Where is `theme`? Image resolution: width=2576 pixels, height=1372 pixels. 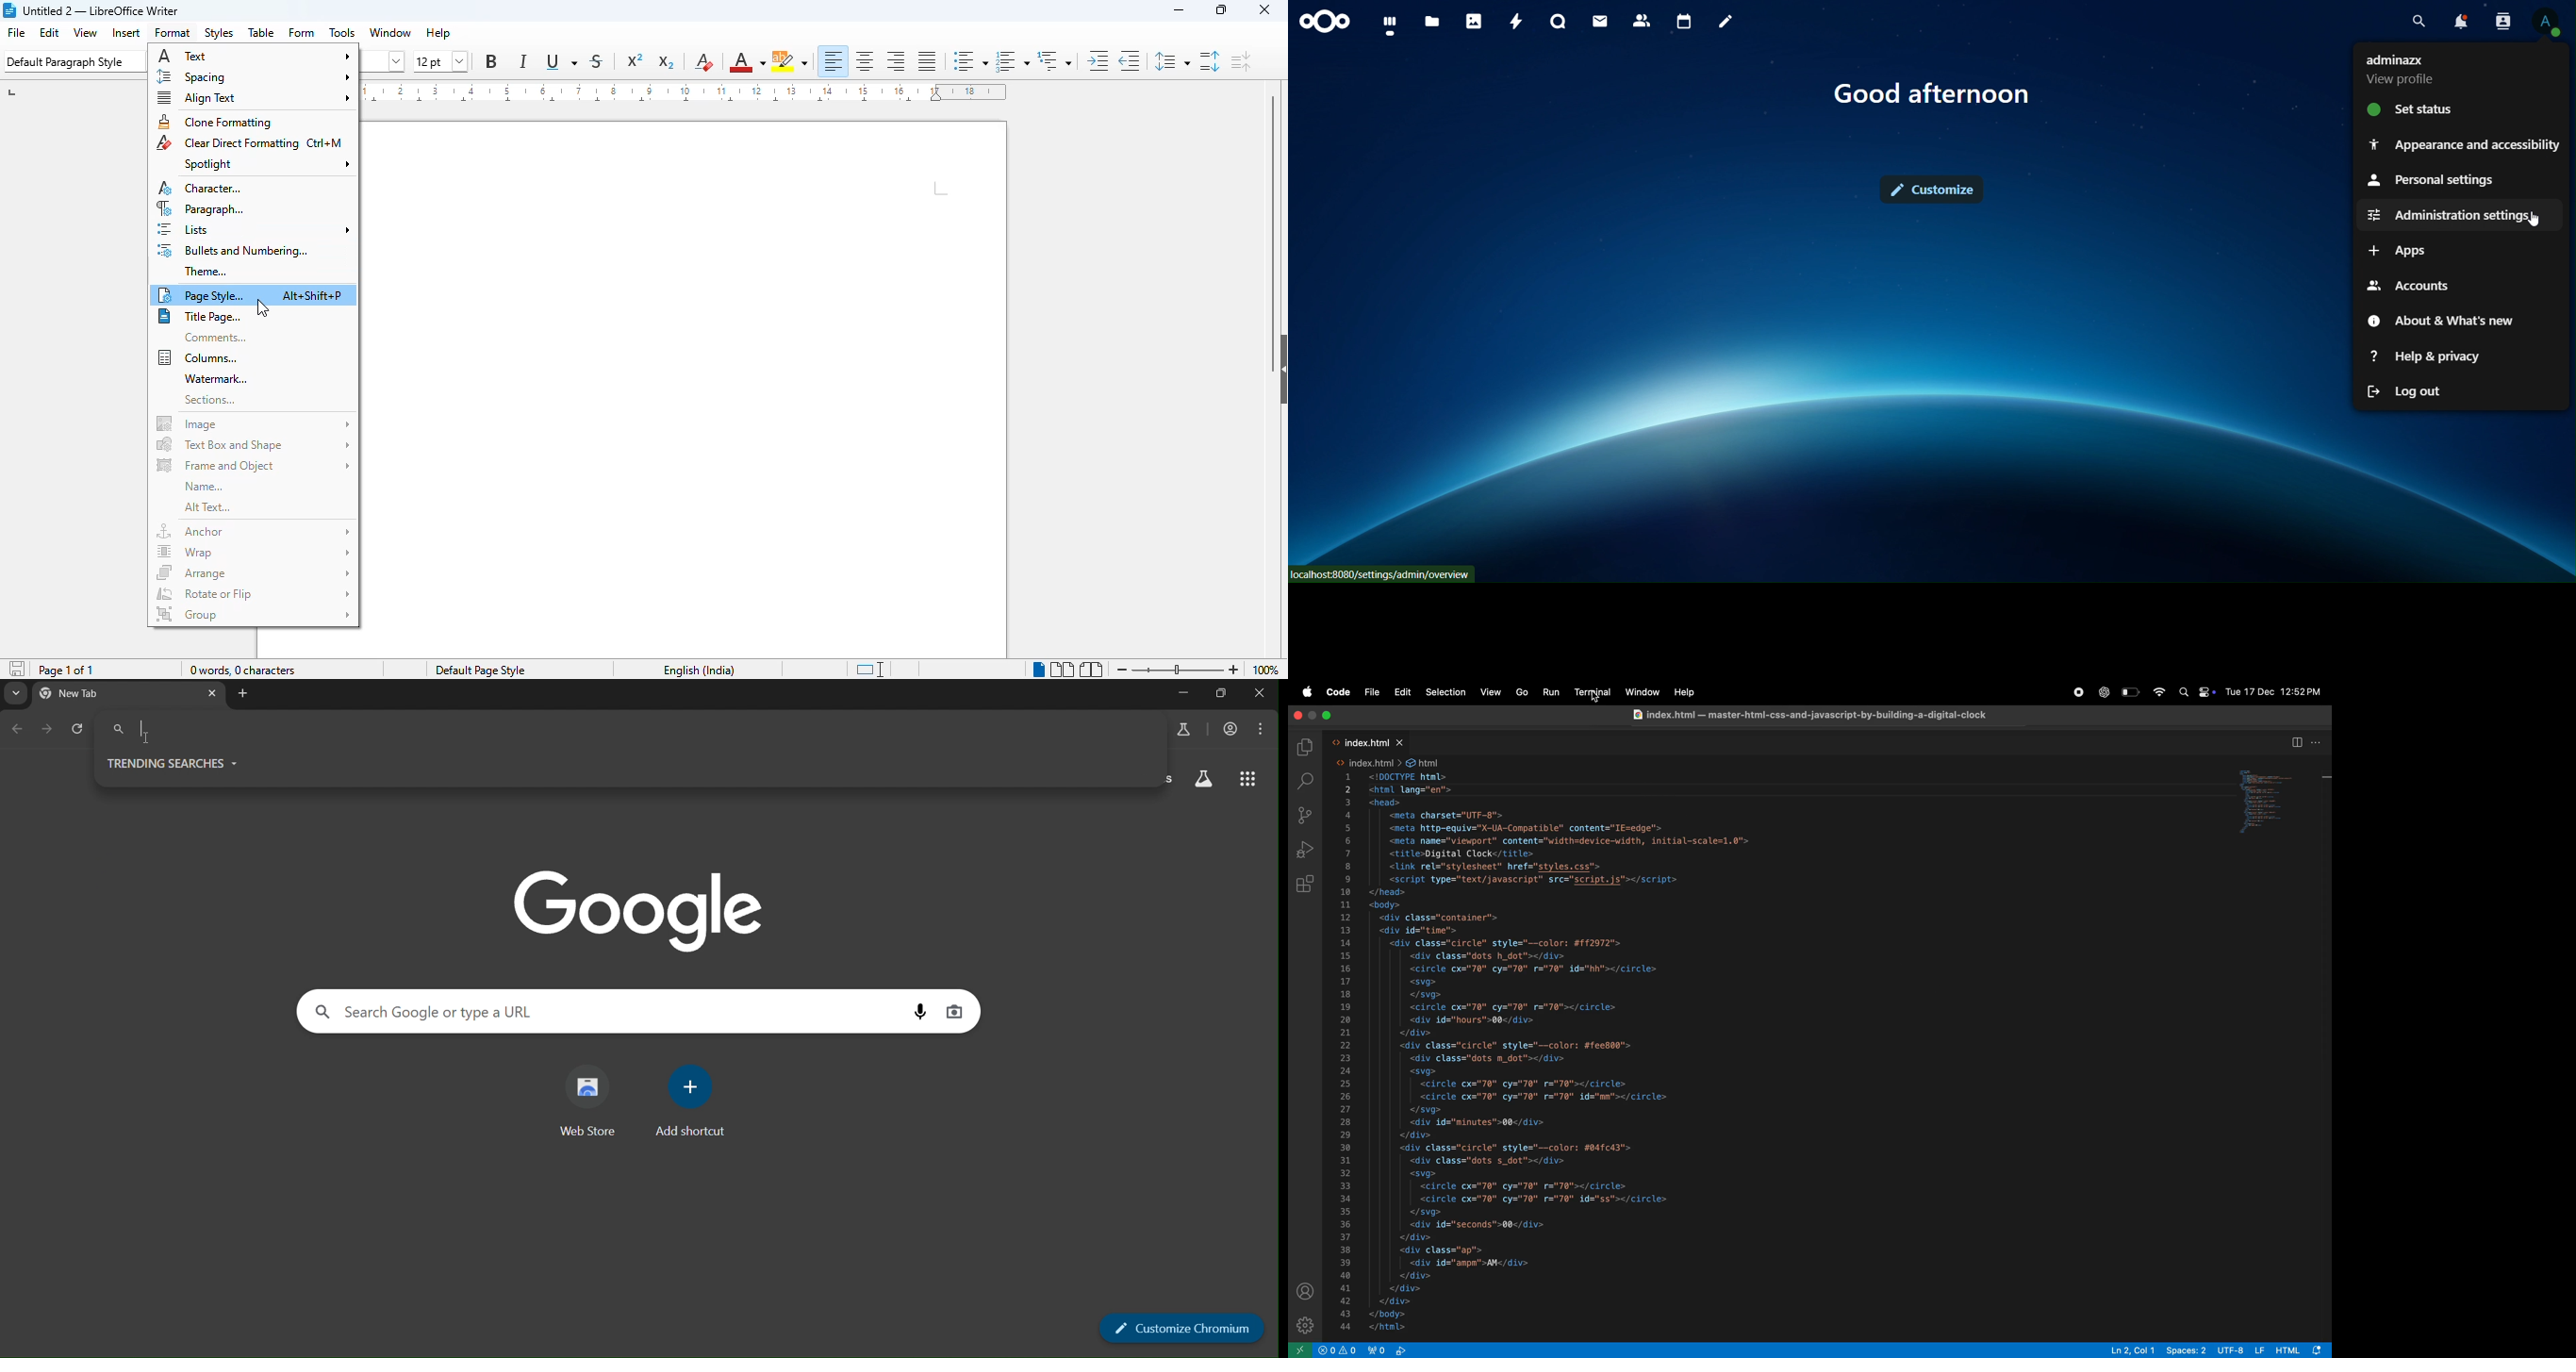
theme is located at coordinates (206, 273).